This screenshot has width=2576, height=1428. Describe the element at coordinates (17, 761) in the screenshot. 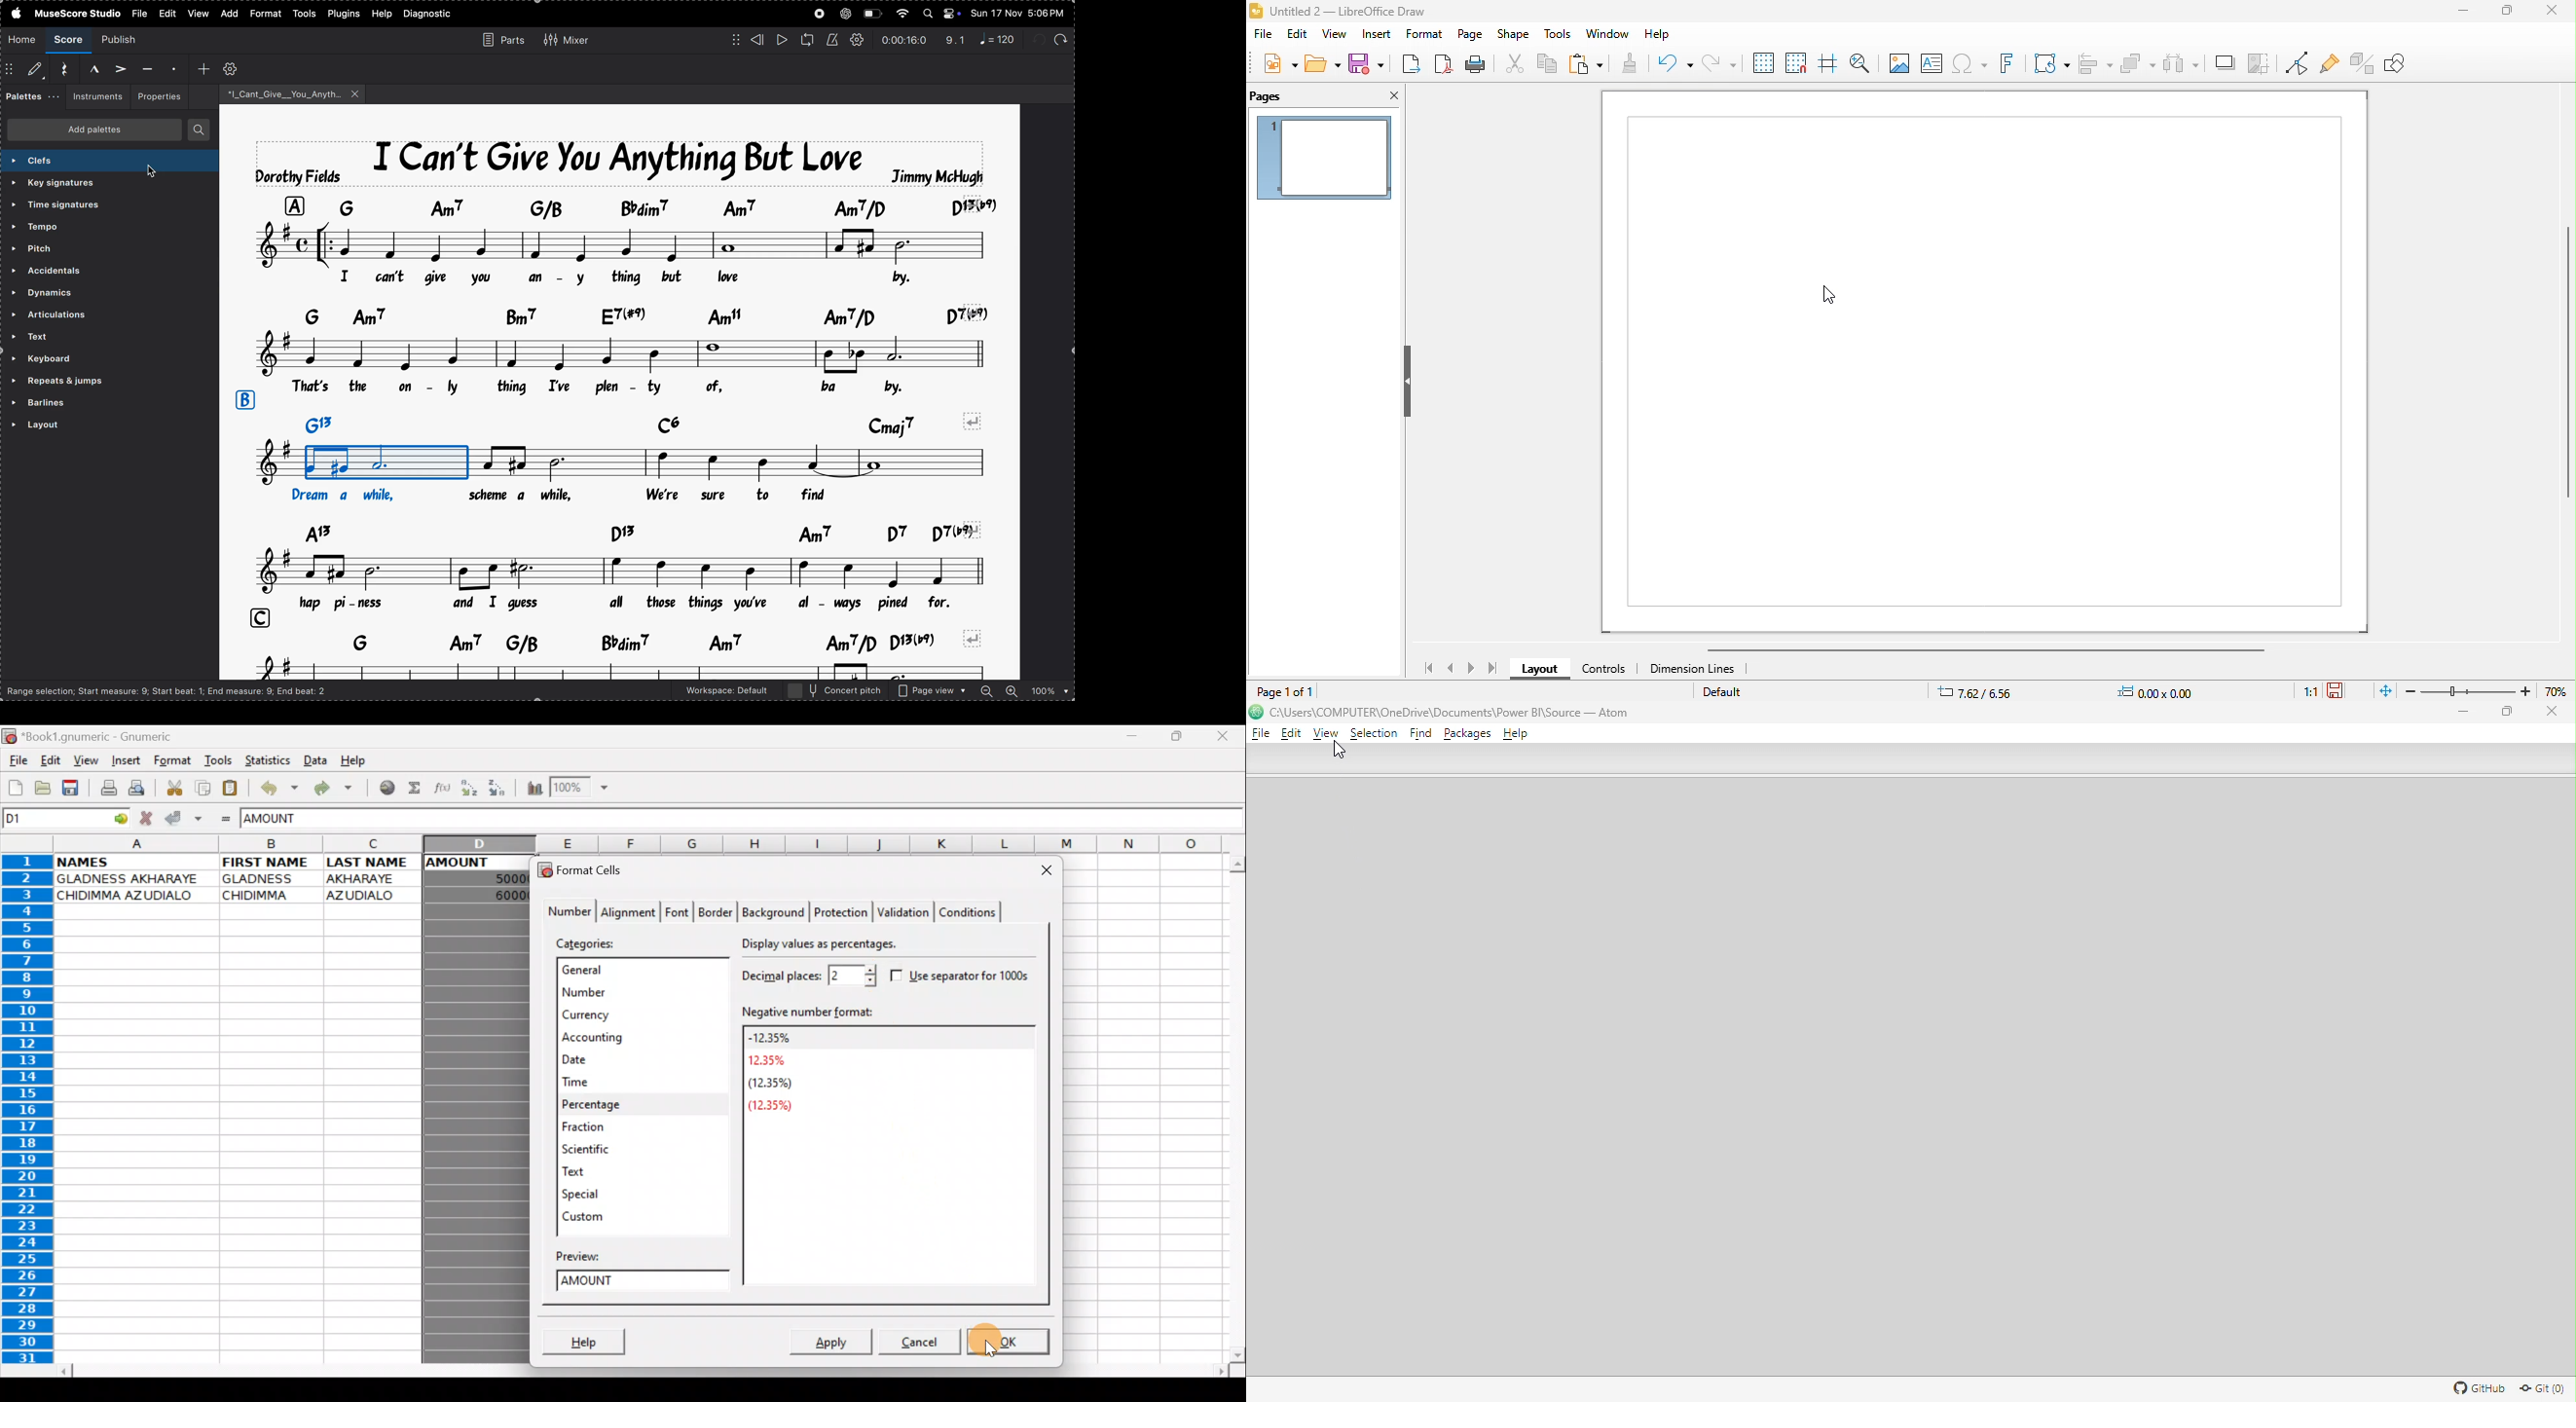

I see `File` at that location.